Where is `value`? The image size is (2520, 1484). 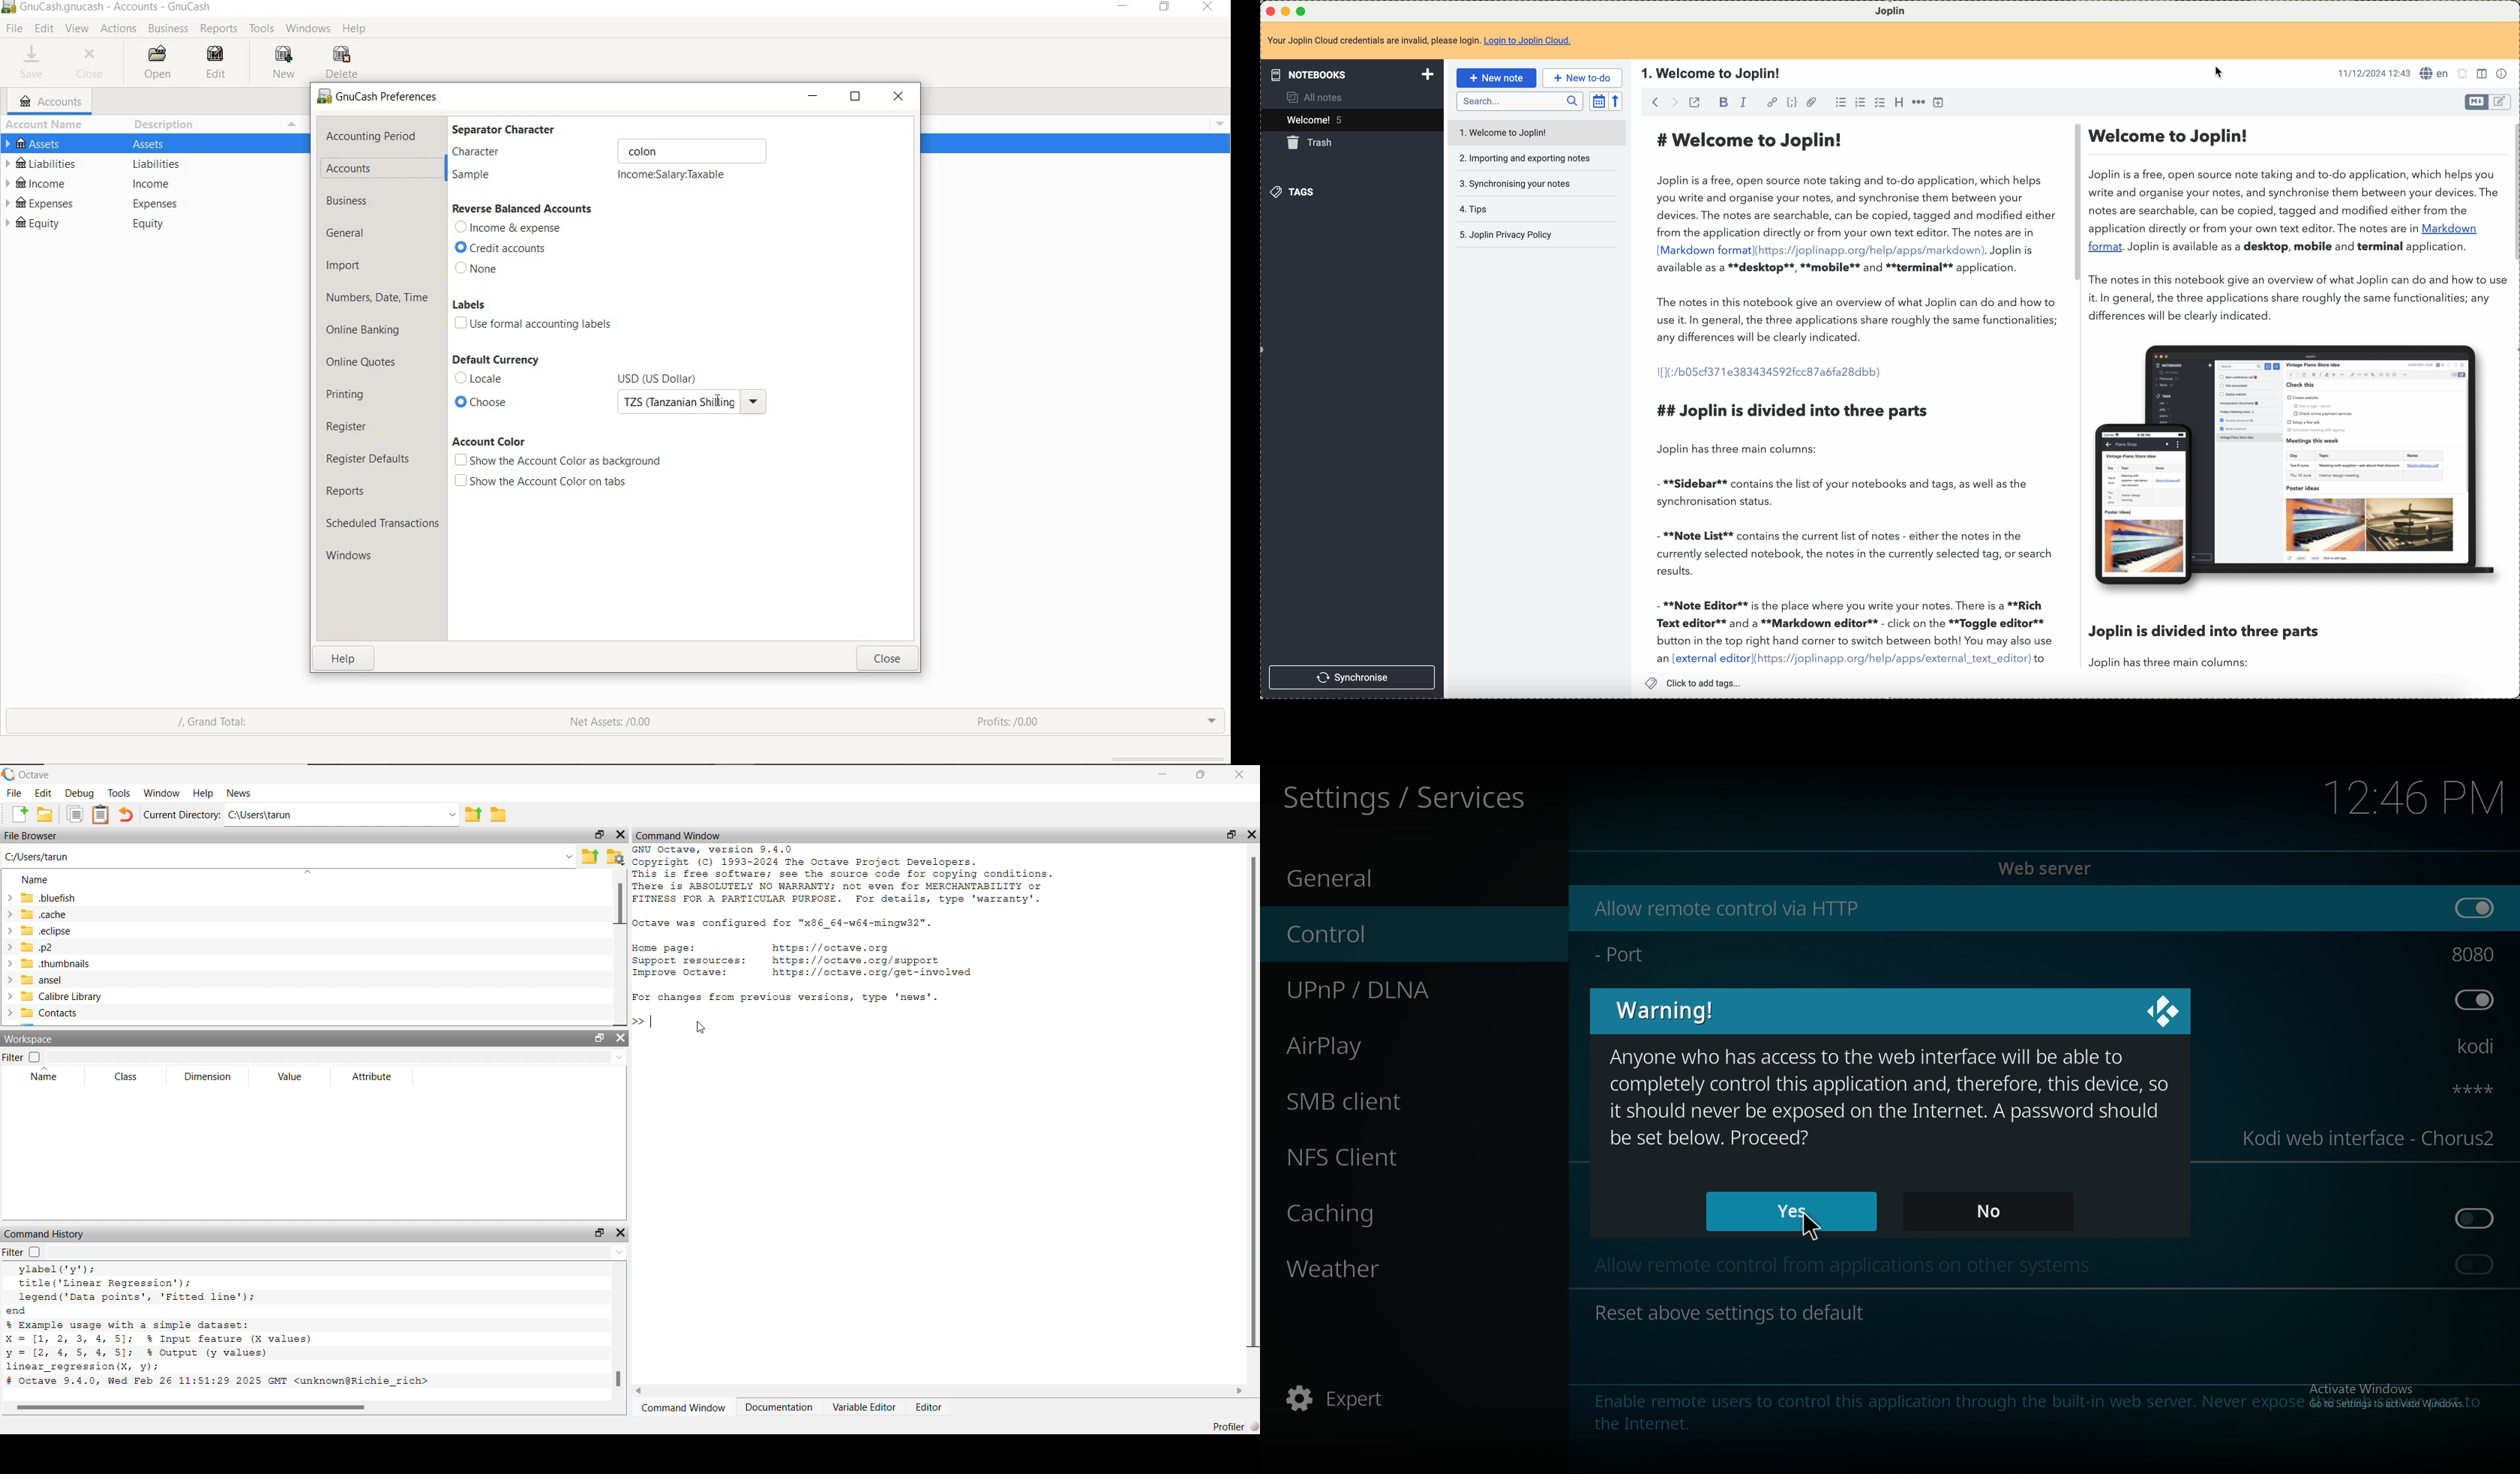 value is located at coordinates (287, 1076).